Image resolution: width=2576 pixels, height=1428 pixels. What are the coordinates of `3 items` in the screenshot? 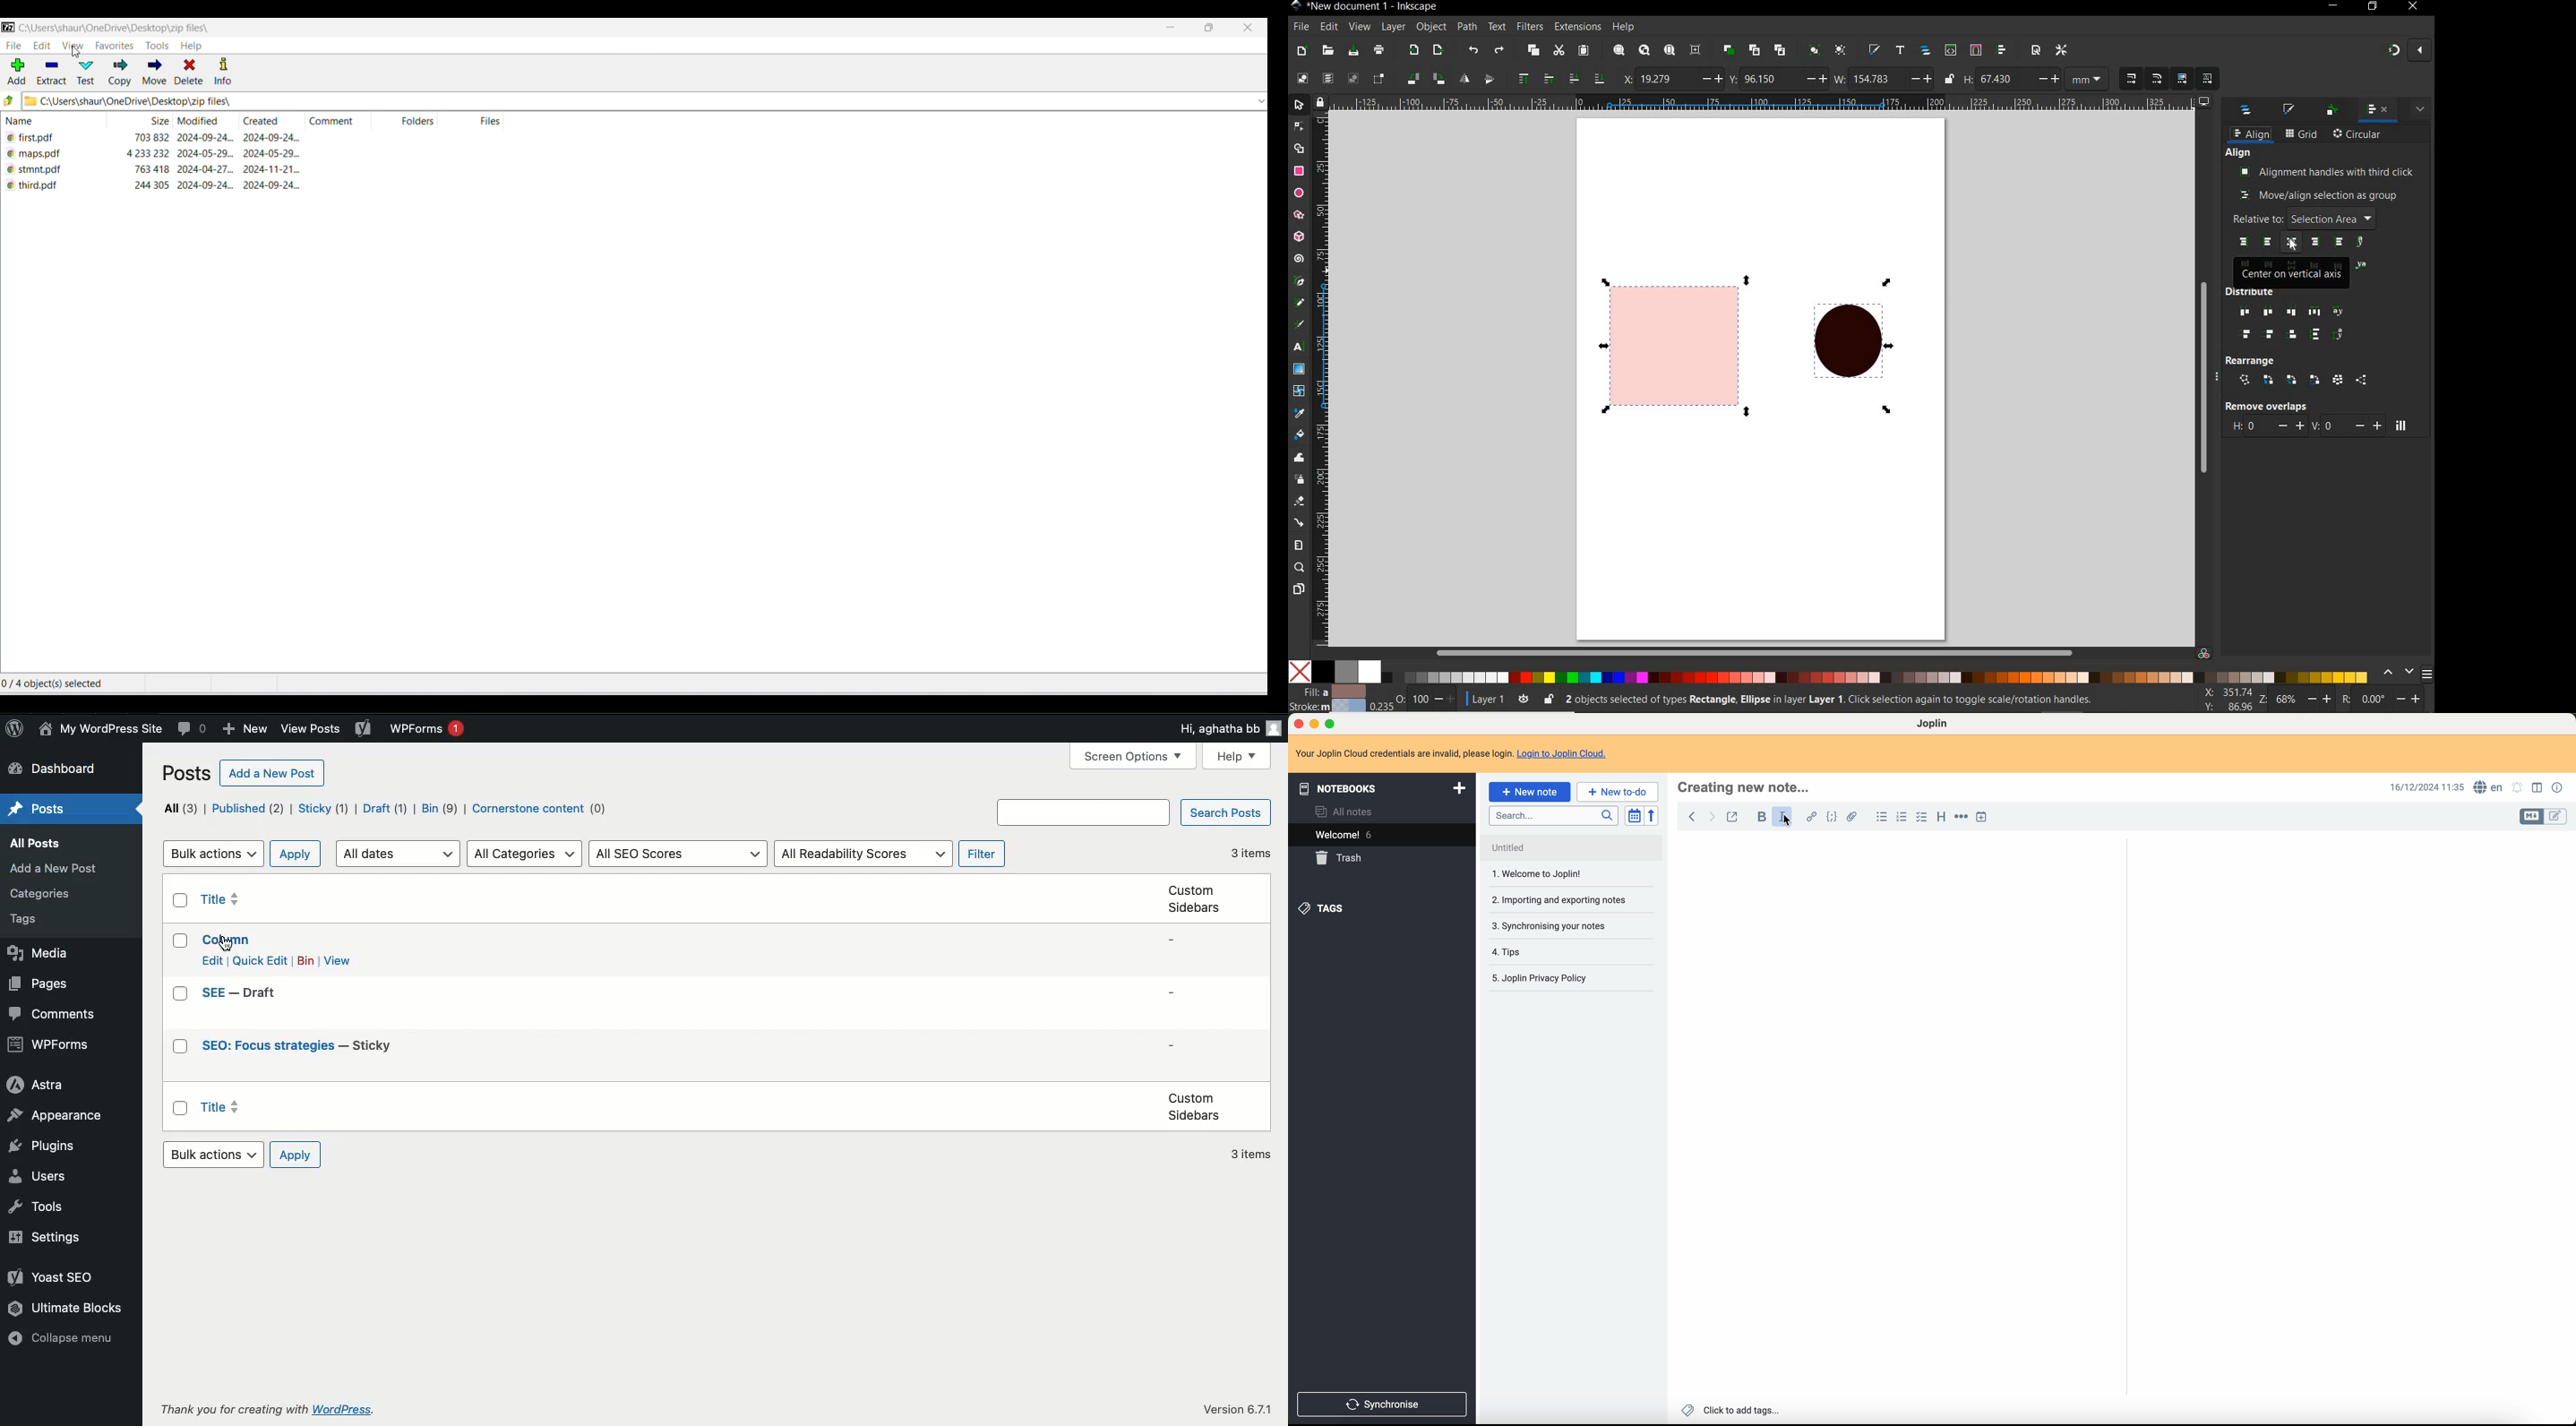 It's located at (1251, 855).